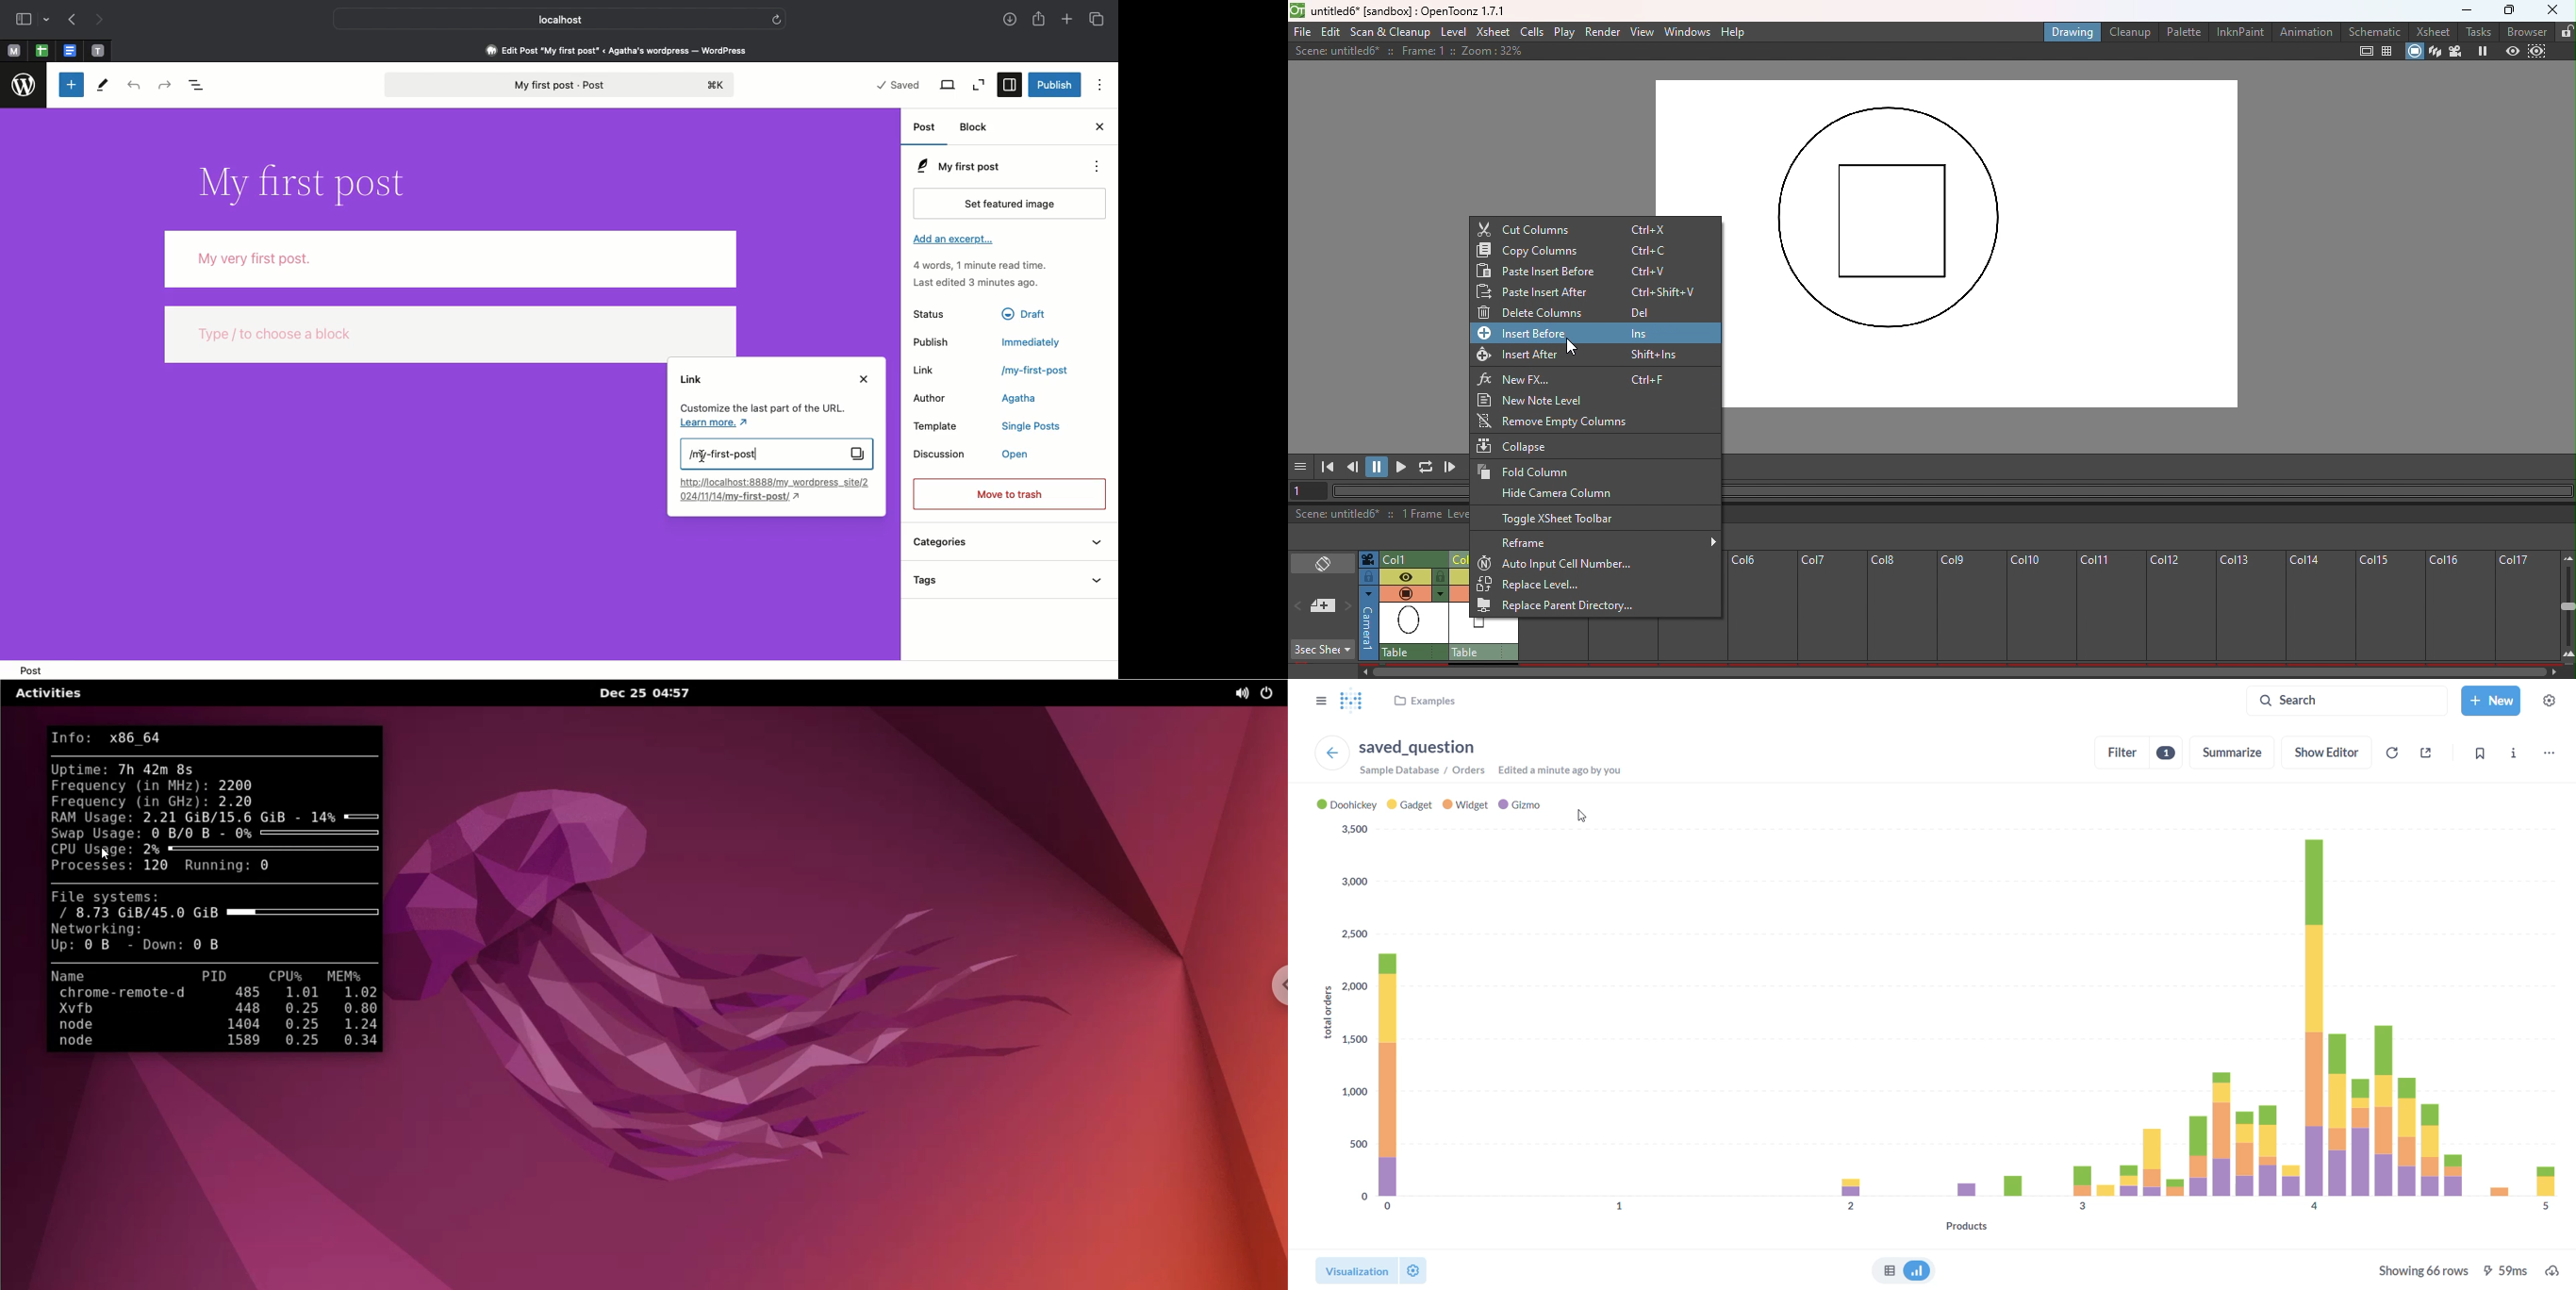  What do you see at coordinates (776, 454) in the screenshot?
I see `My first post` at bounding box center [776, 454].